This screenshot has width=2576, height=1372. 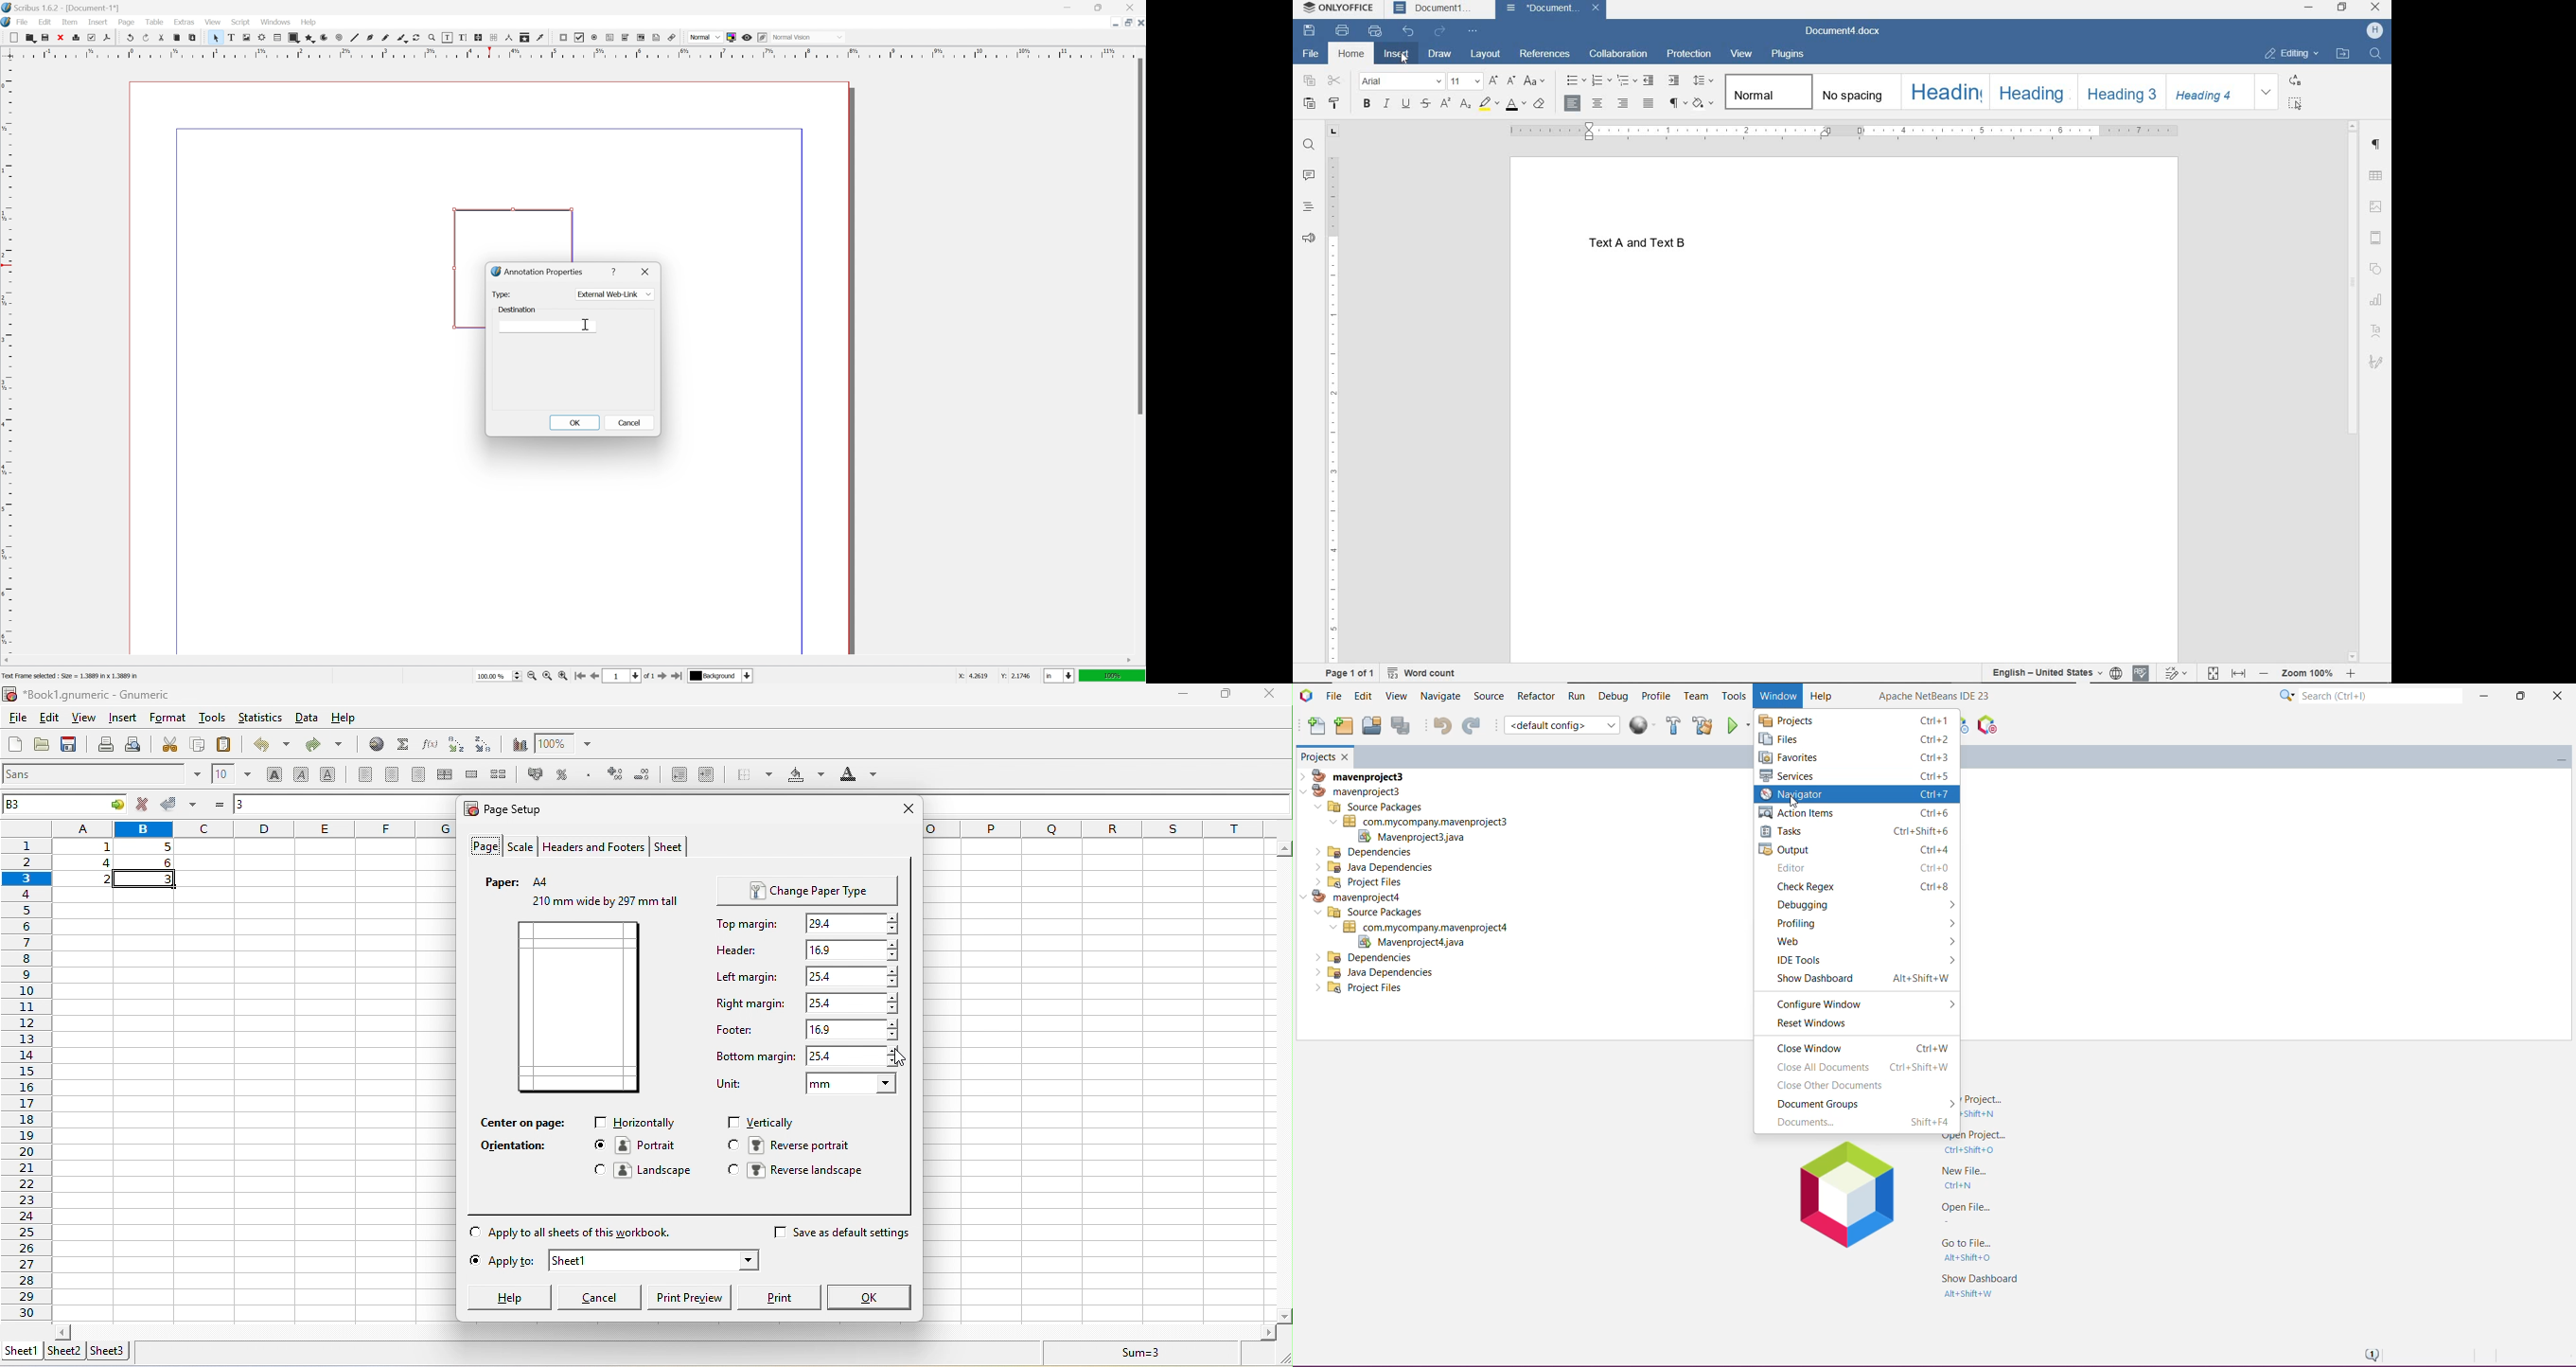 I want to click on insert, so click(x=99, y=22).